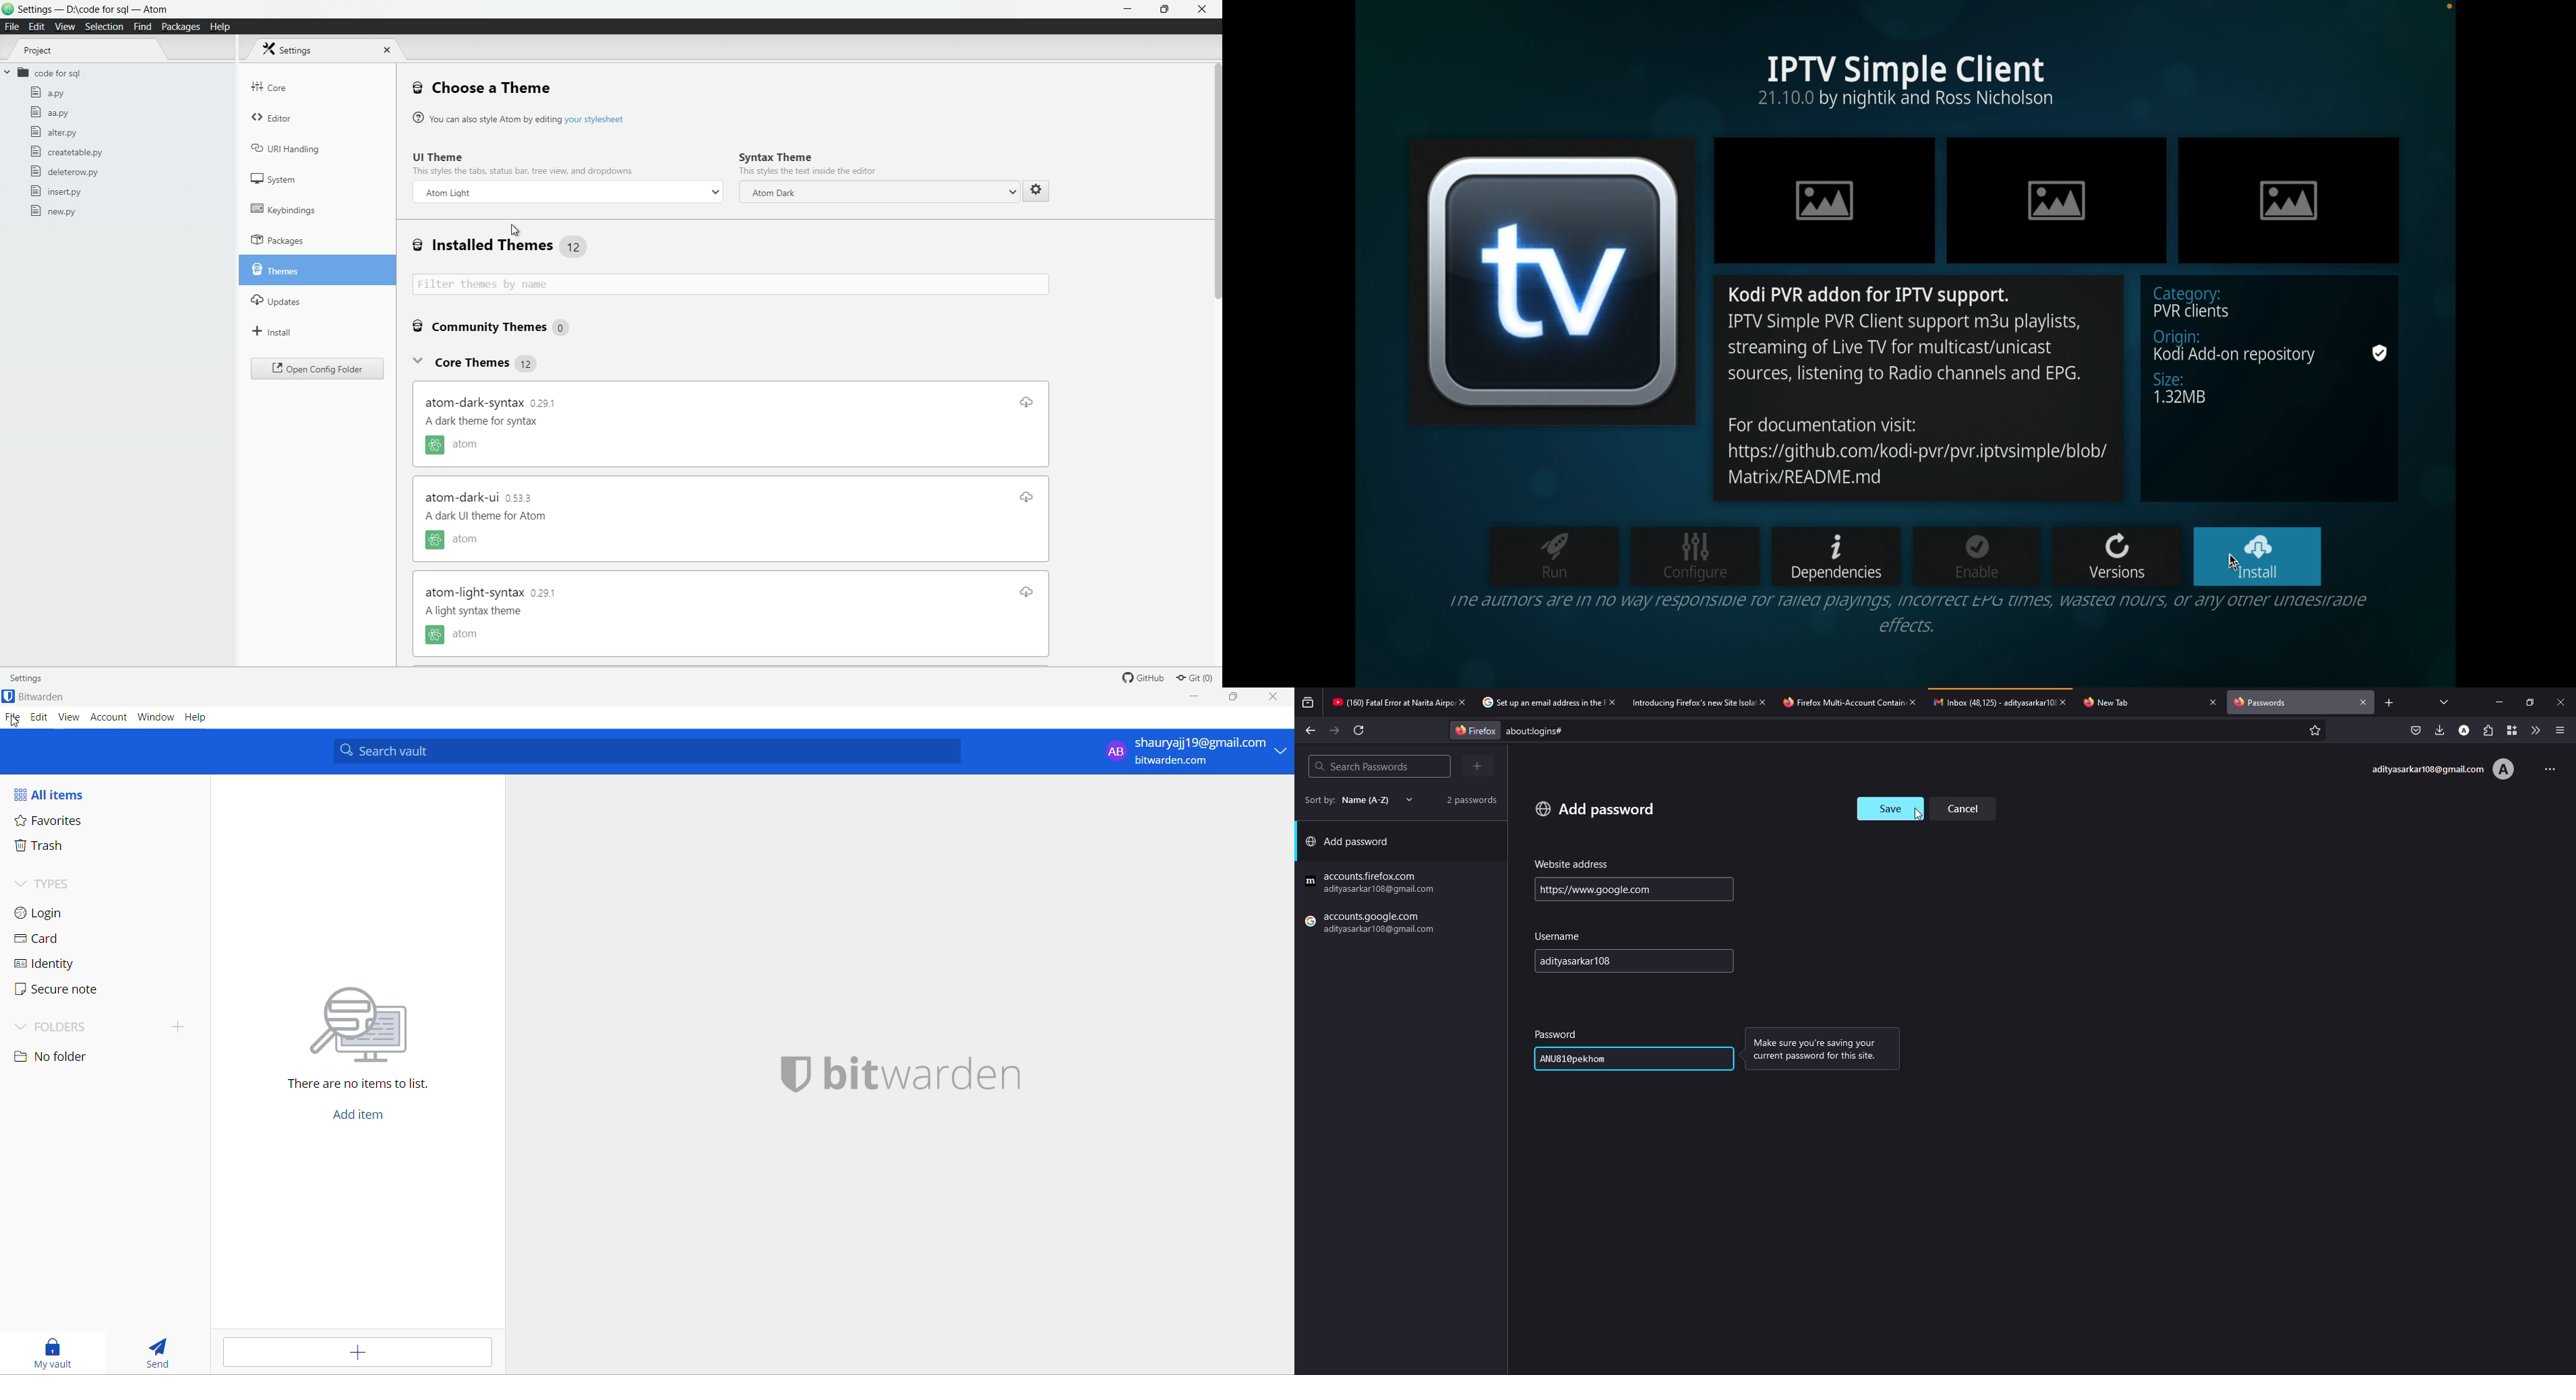 The height and width of the screenshot is (1400, 2576). Describe the element at coordinates (102, 1029) in the screenshot. I see `folder` at that location.